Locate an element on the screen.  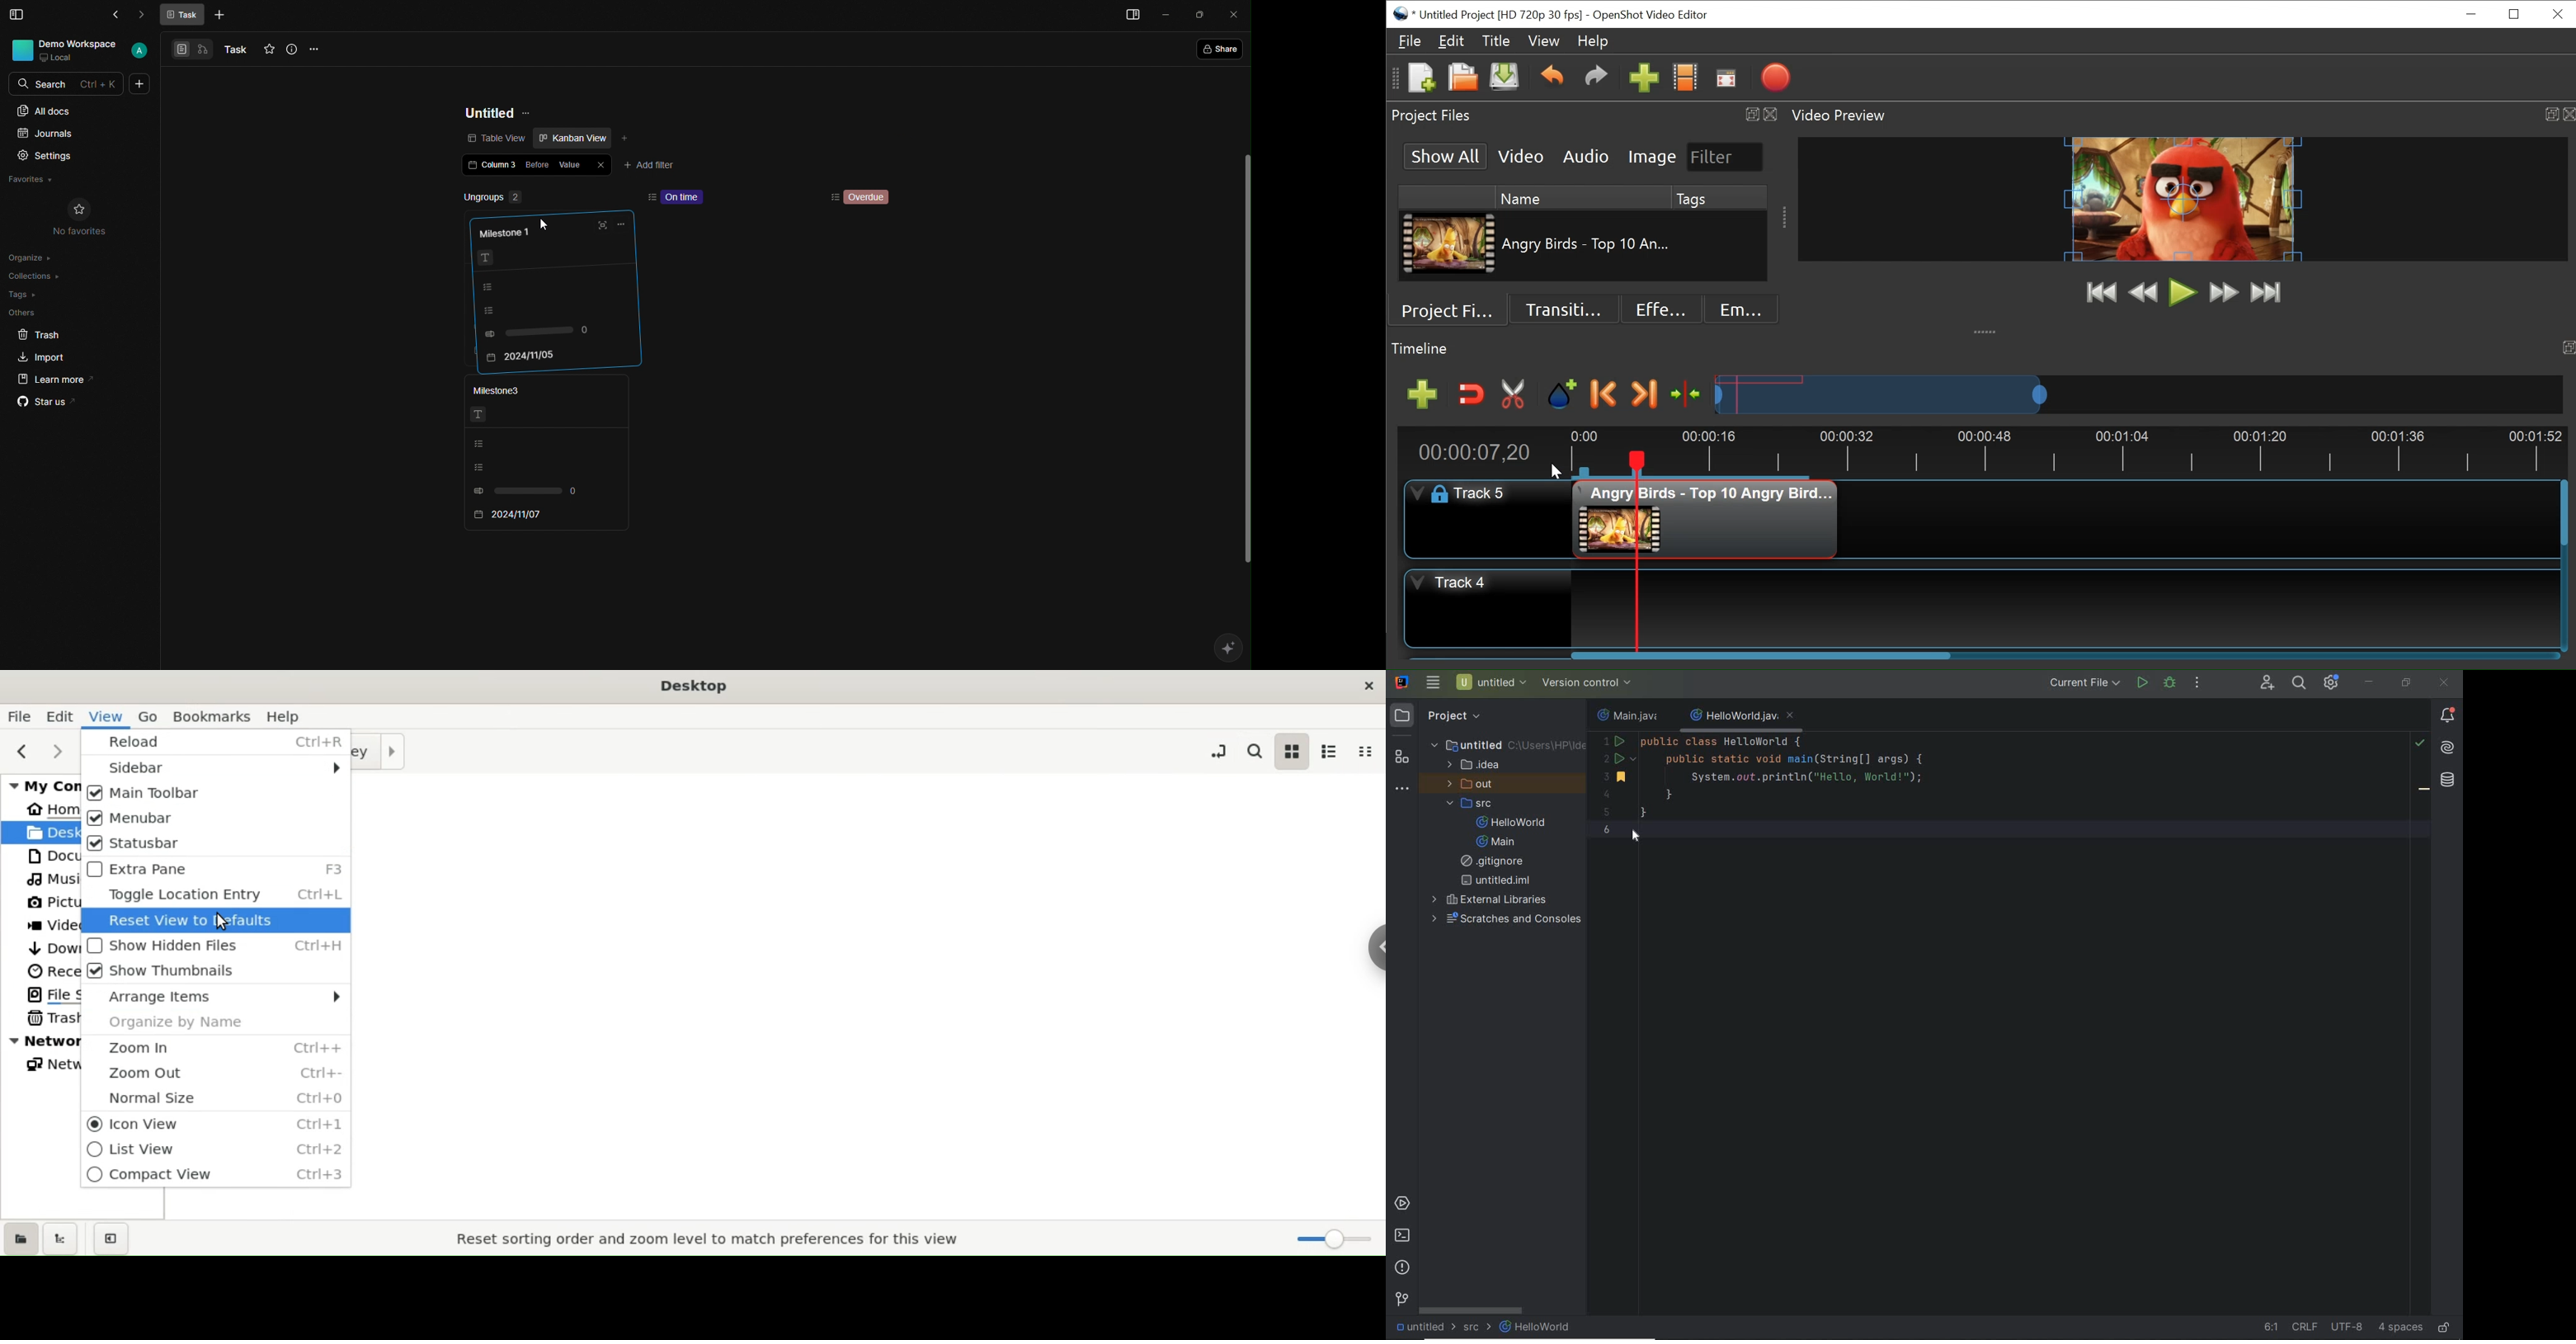
More is located at coordinates (139, 84).